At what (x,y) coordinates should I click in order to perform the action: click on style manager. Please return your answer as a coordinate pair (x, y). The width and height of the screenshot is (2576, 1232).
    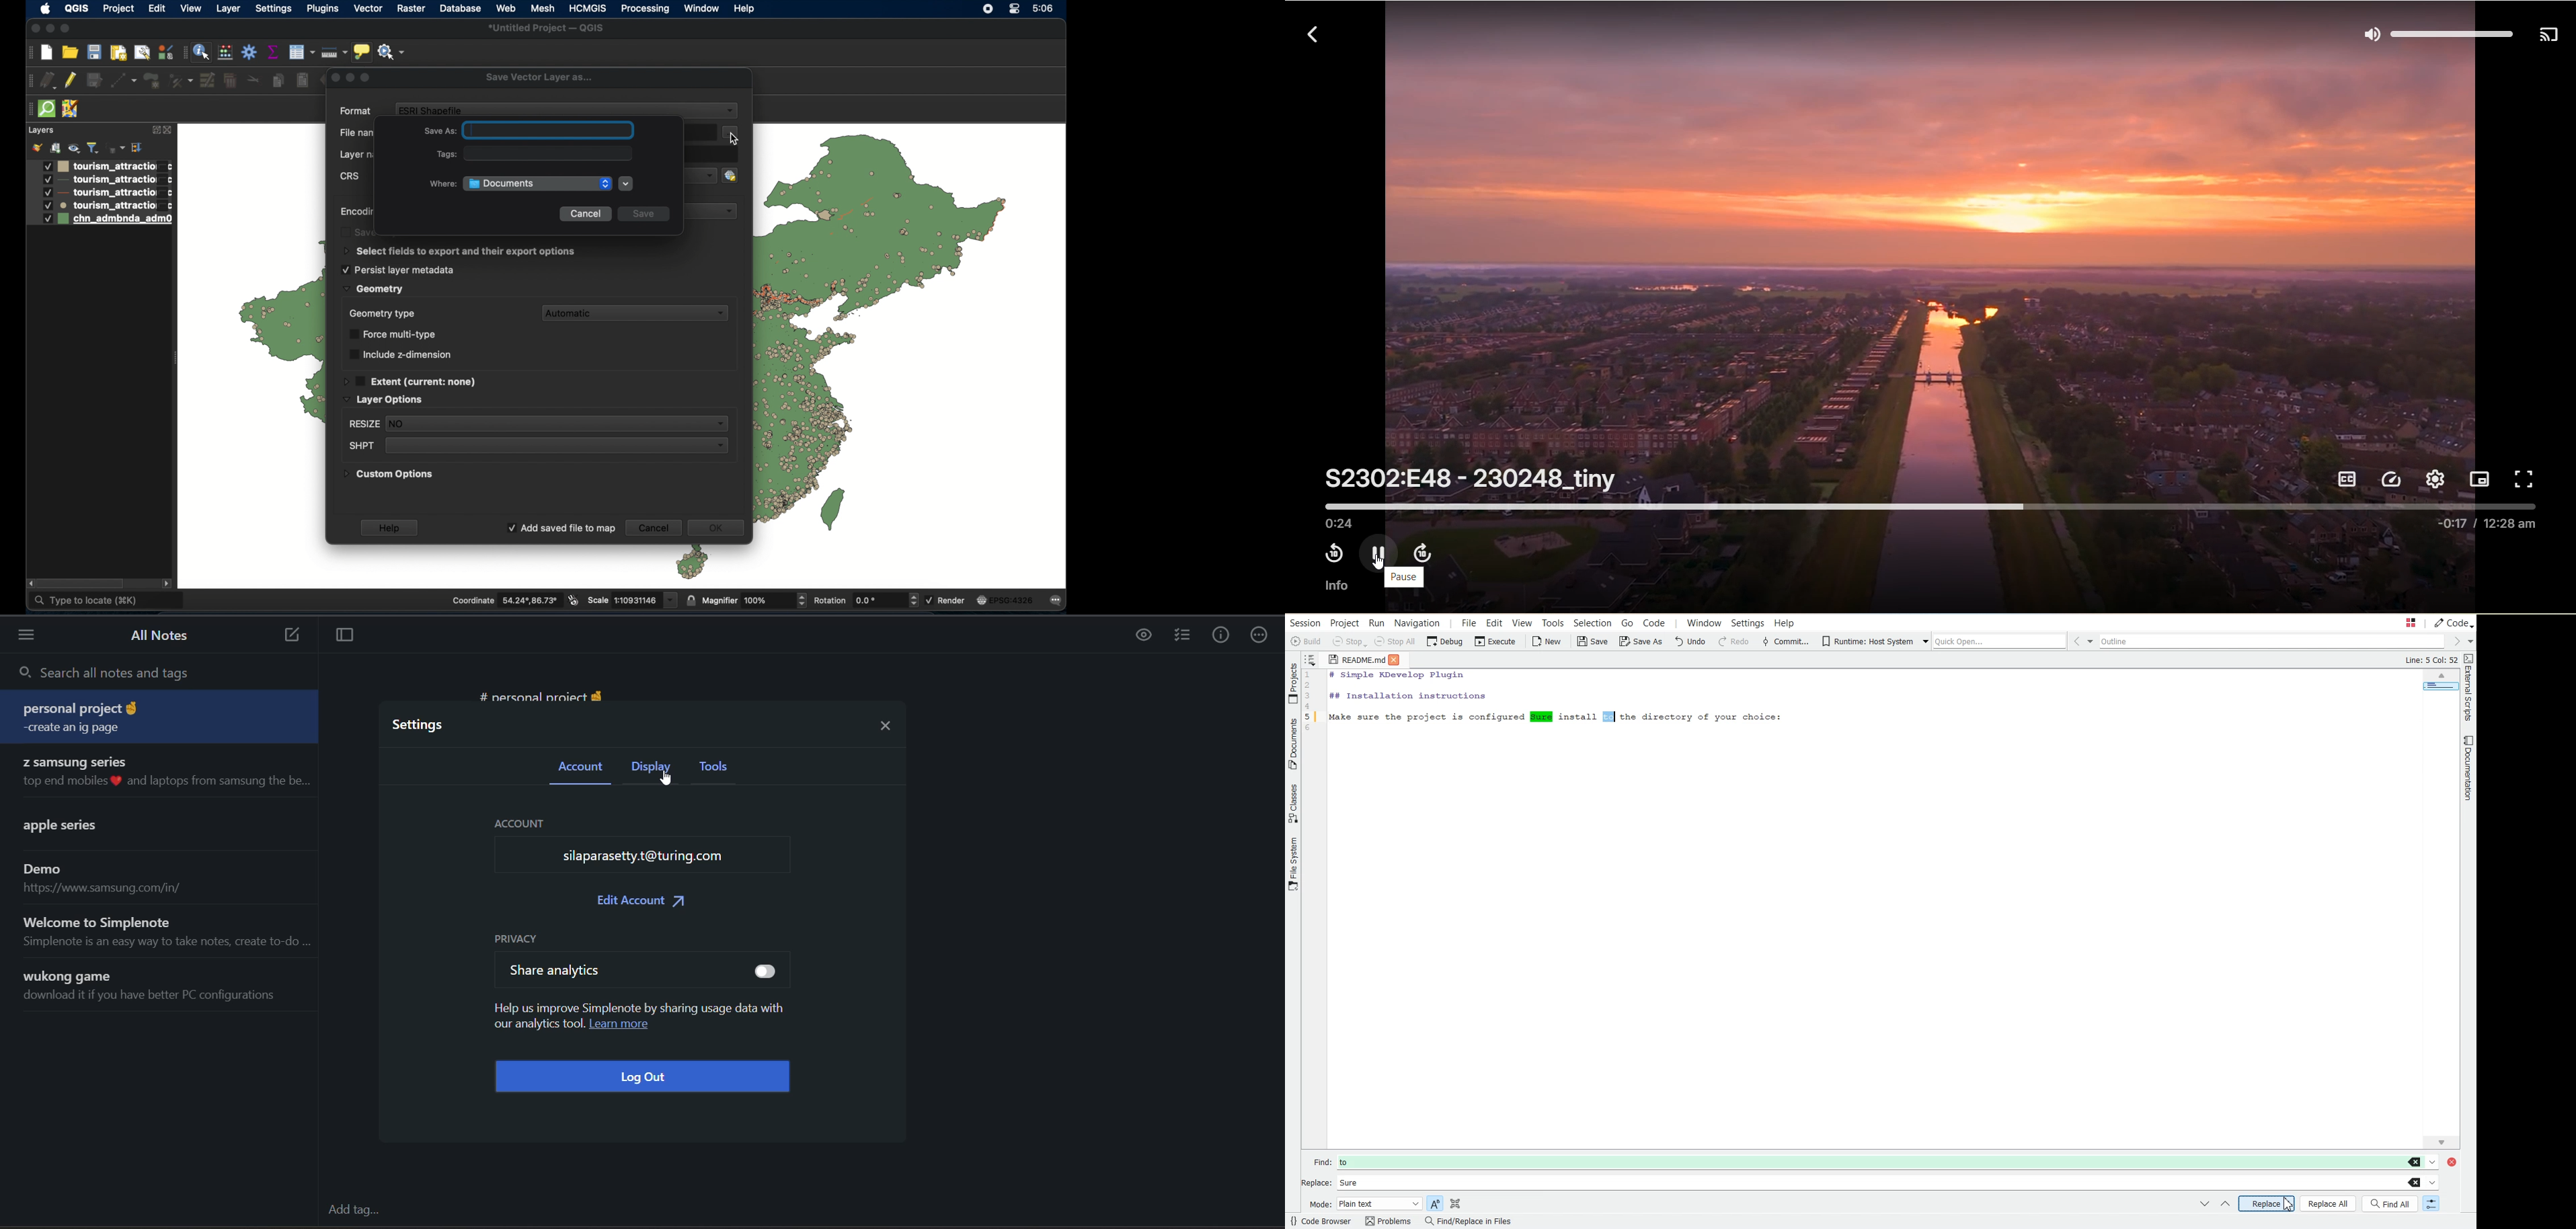
    Looking at the image, I should click on (164, 51).